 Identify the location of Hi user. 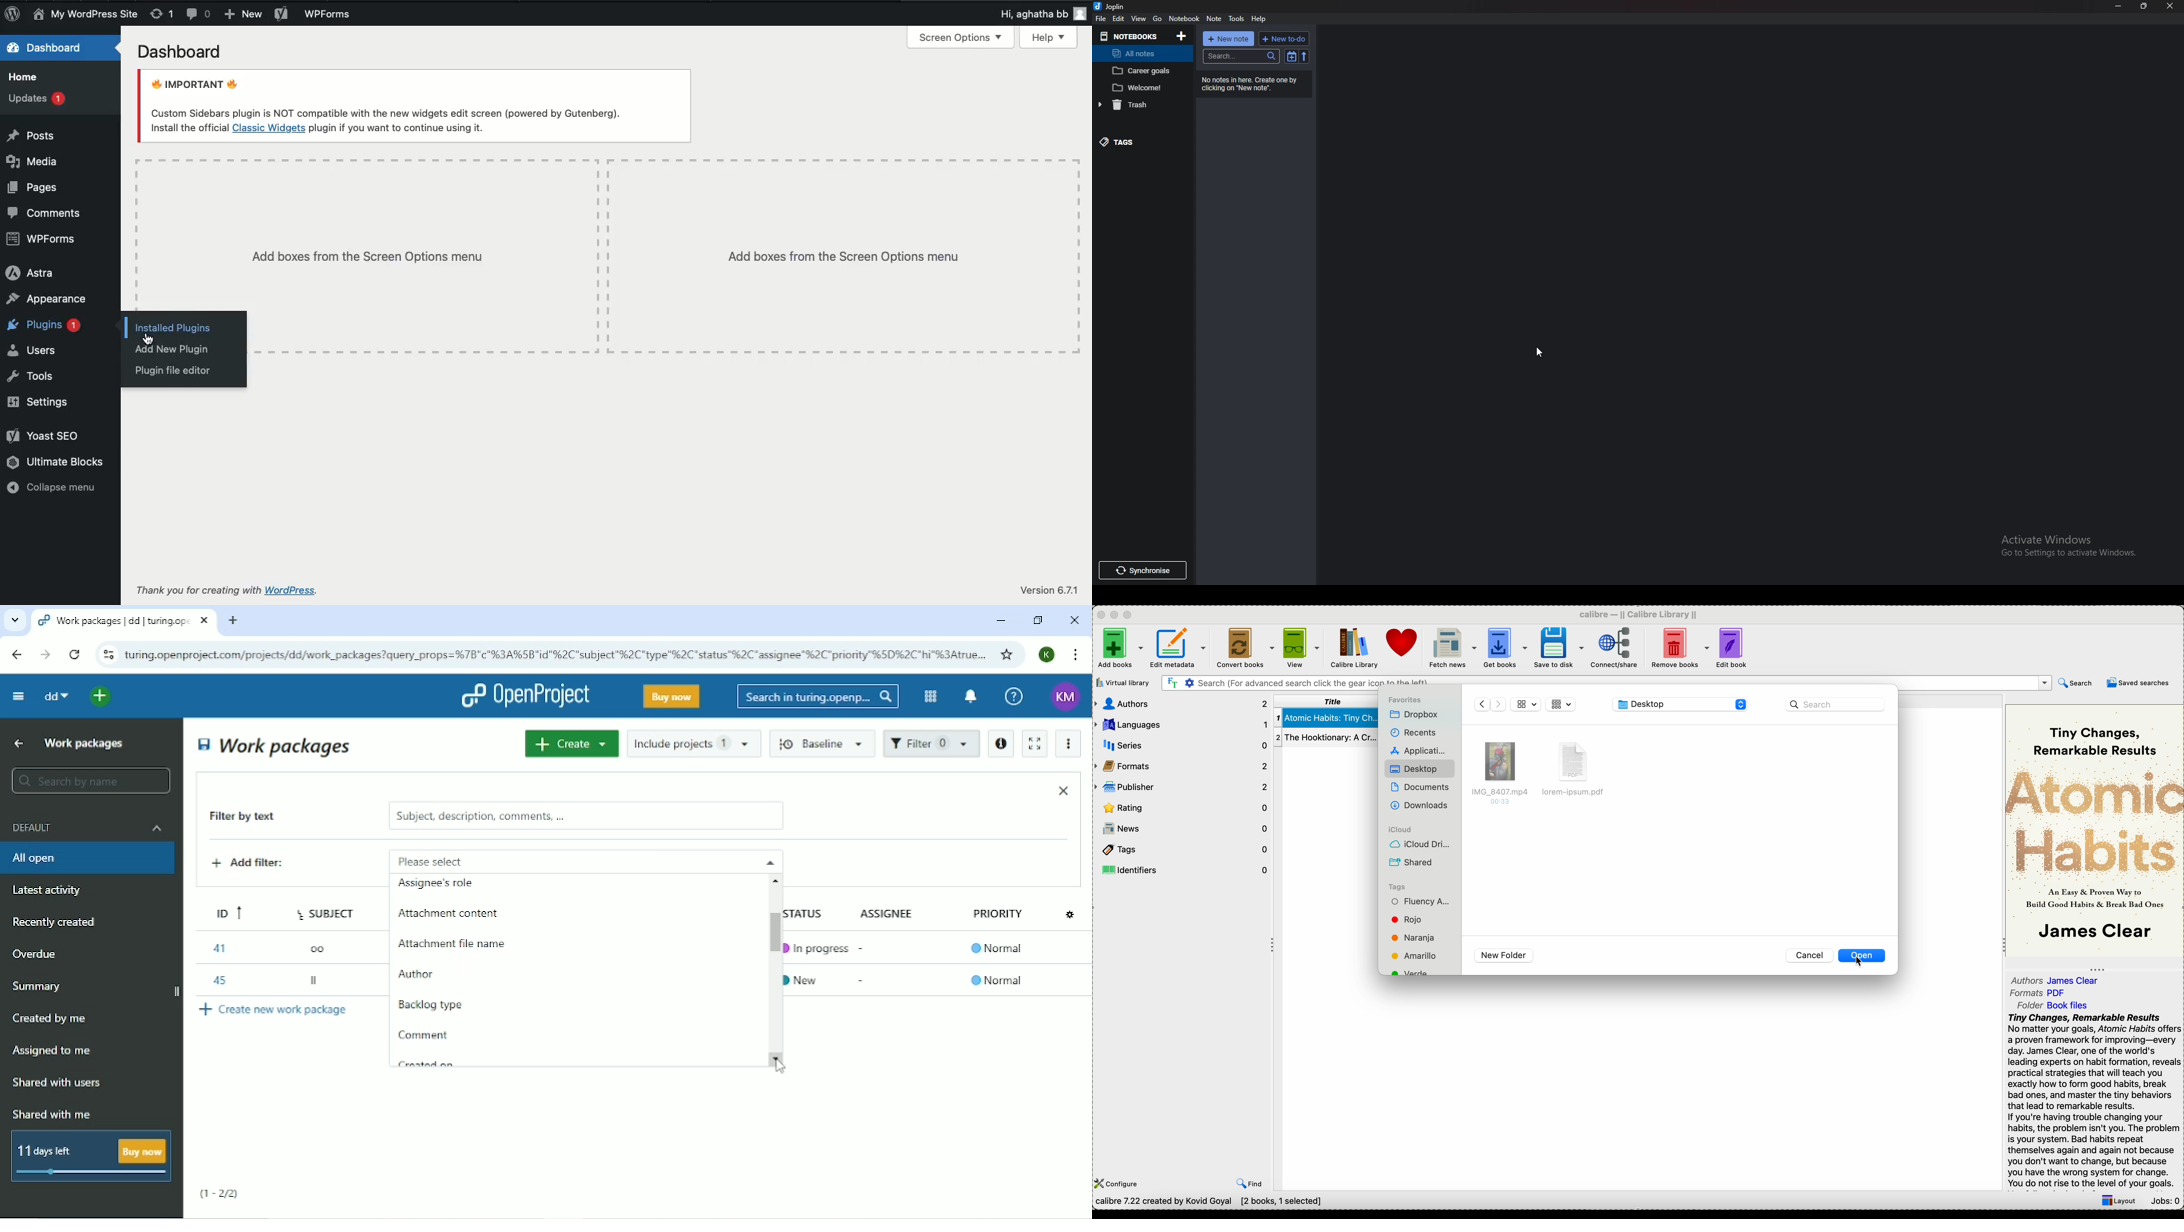
(1042, 15).